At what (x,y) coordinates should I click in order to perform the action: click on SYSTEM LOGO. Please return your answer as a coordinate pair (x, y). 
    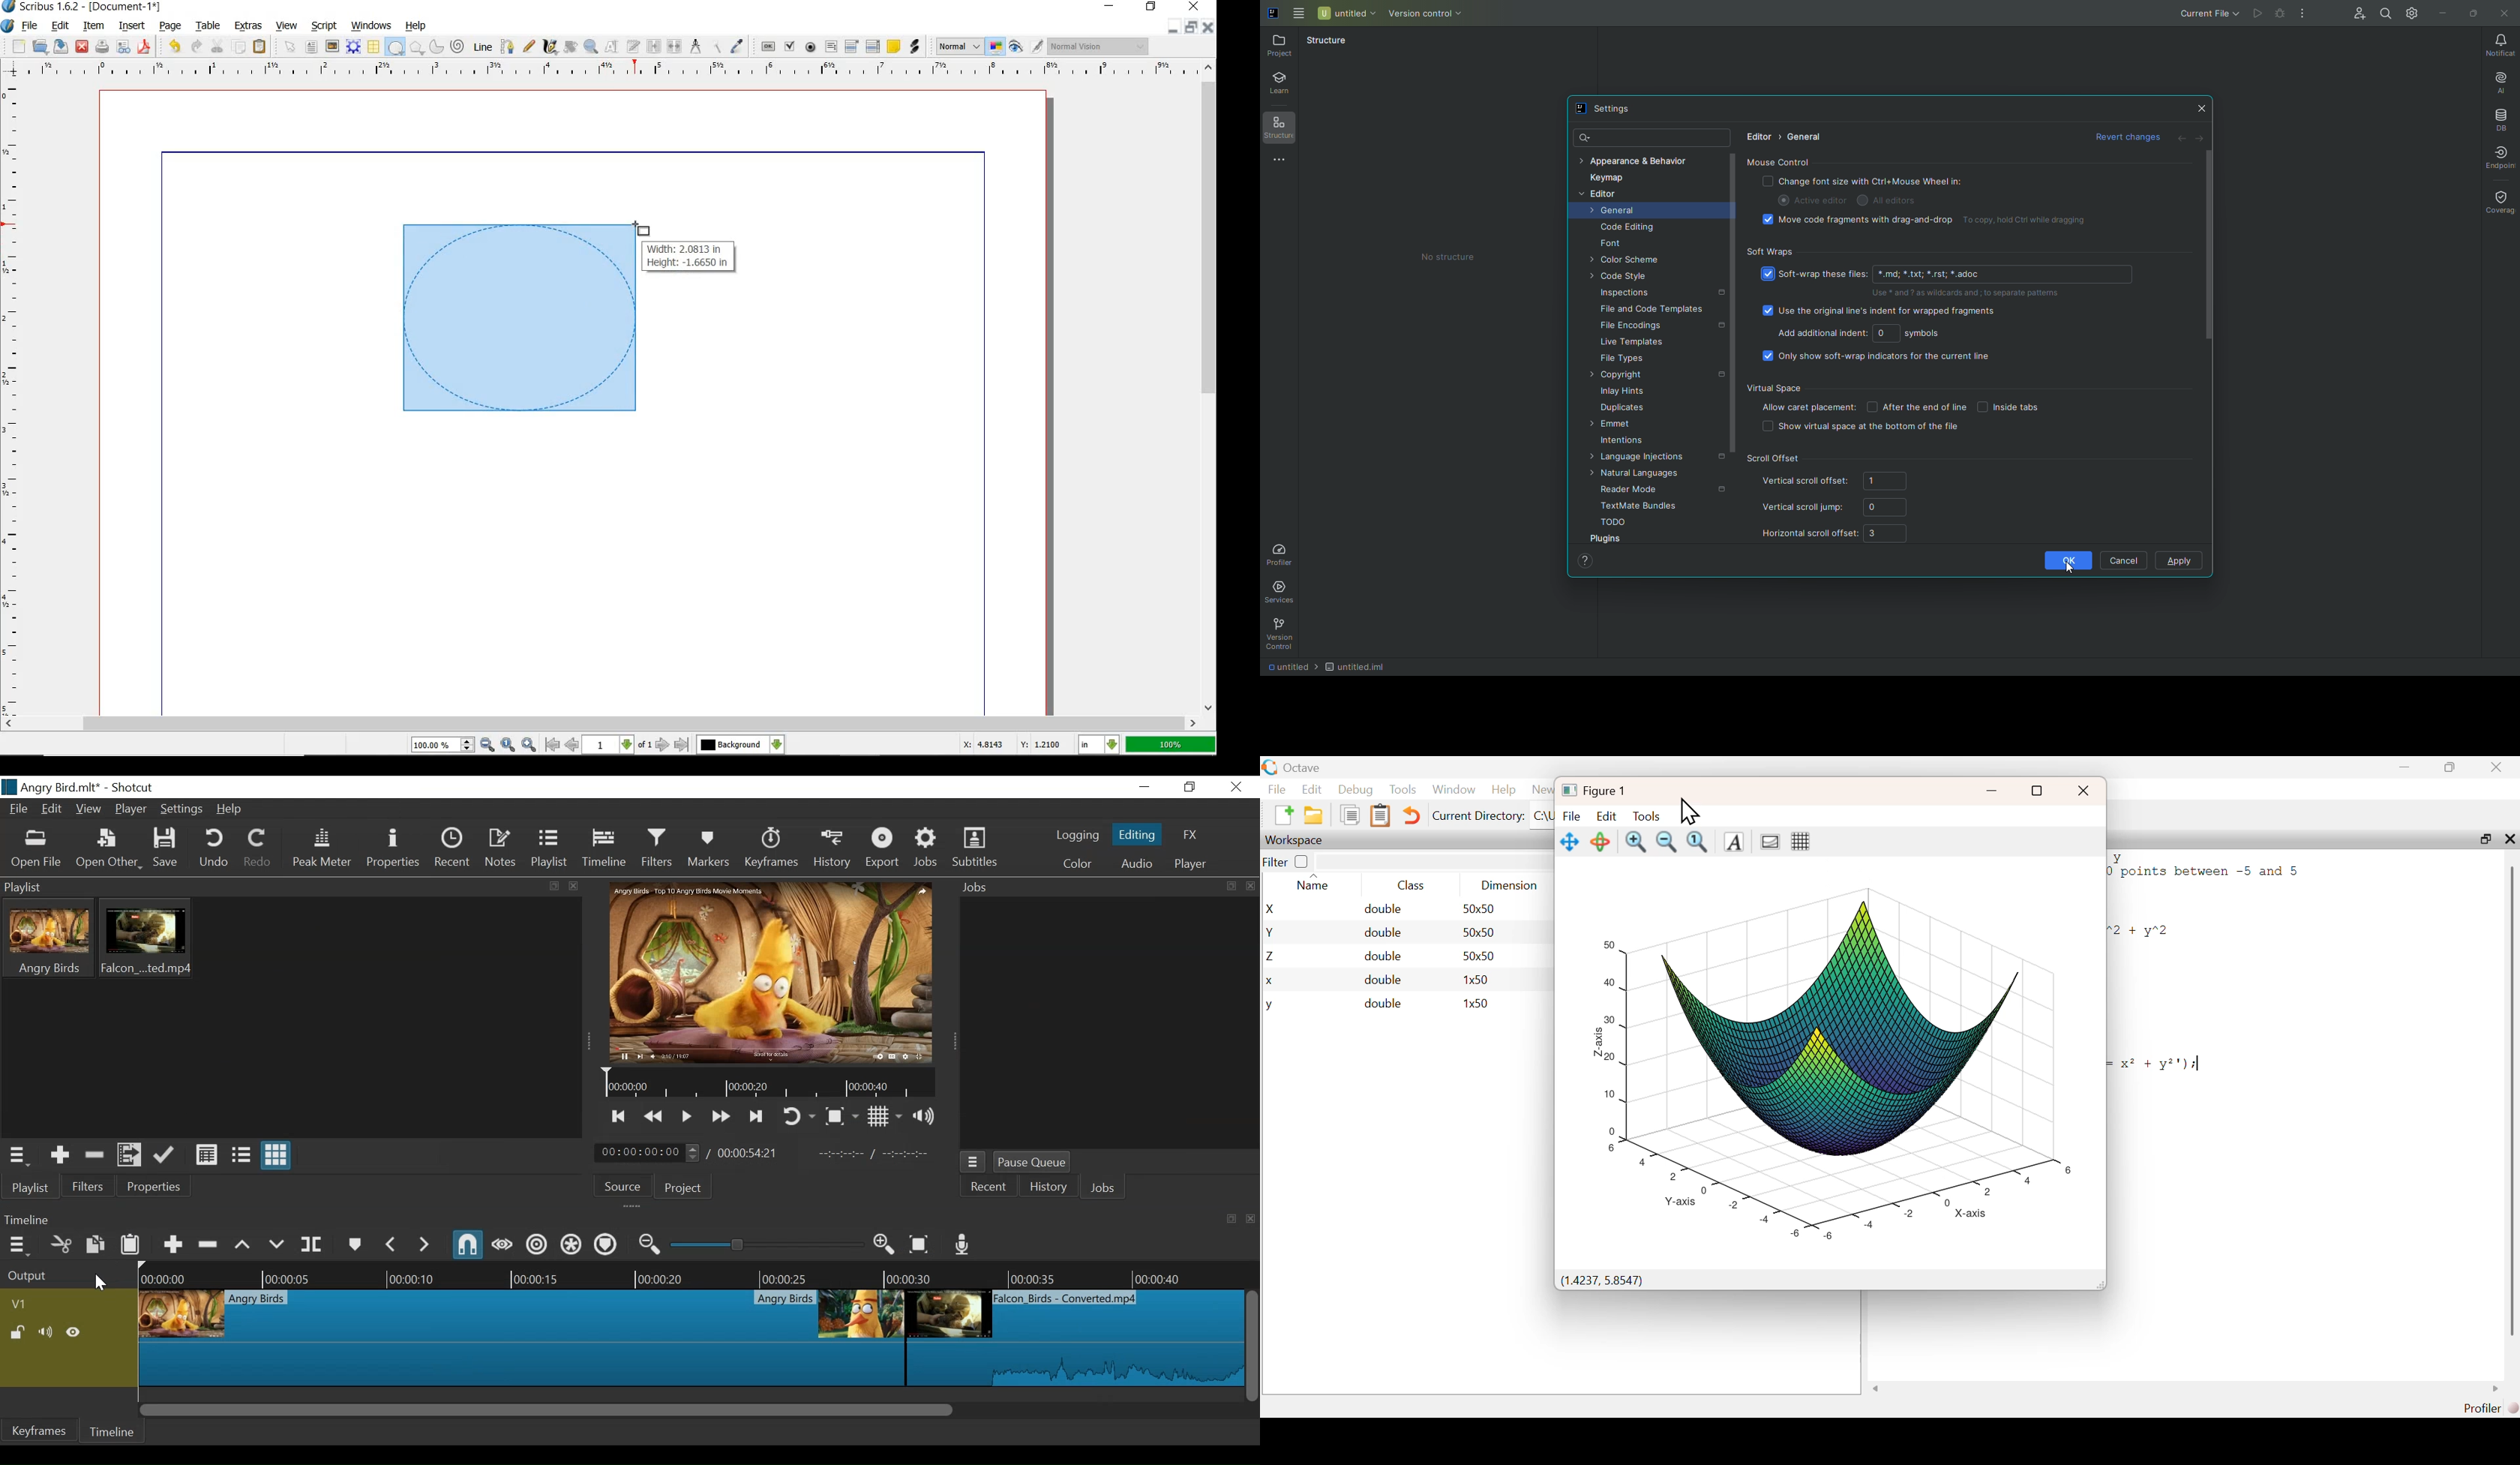
    Looking at the image, I should click on (8, 26).